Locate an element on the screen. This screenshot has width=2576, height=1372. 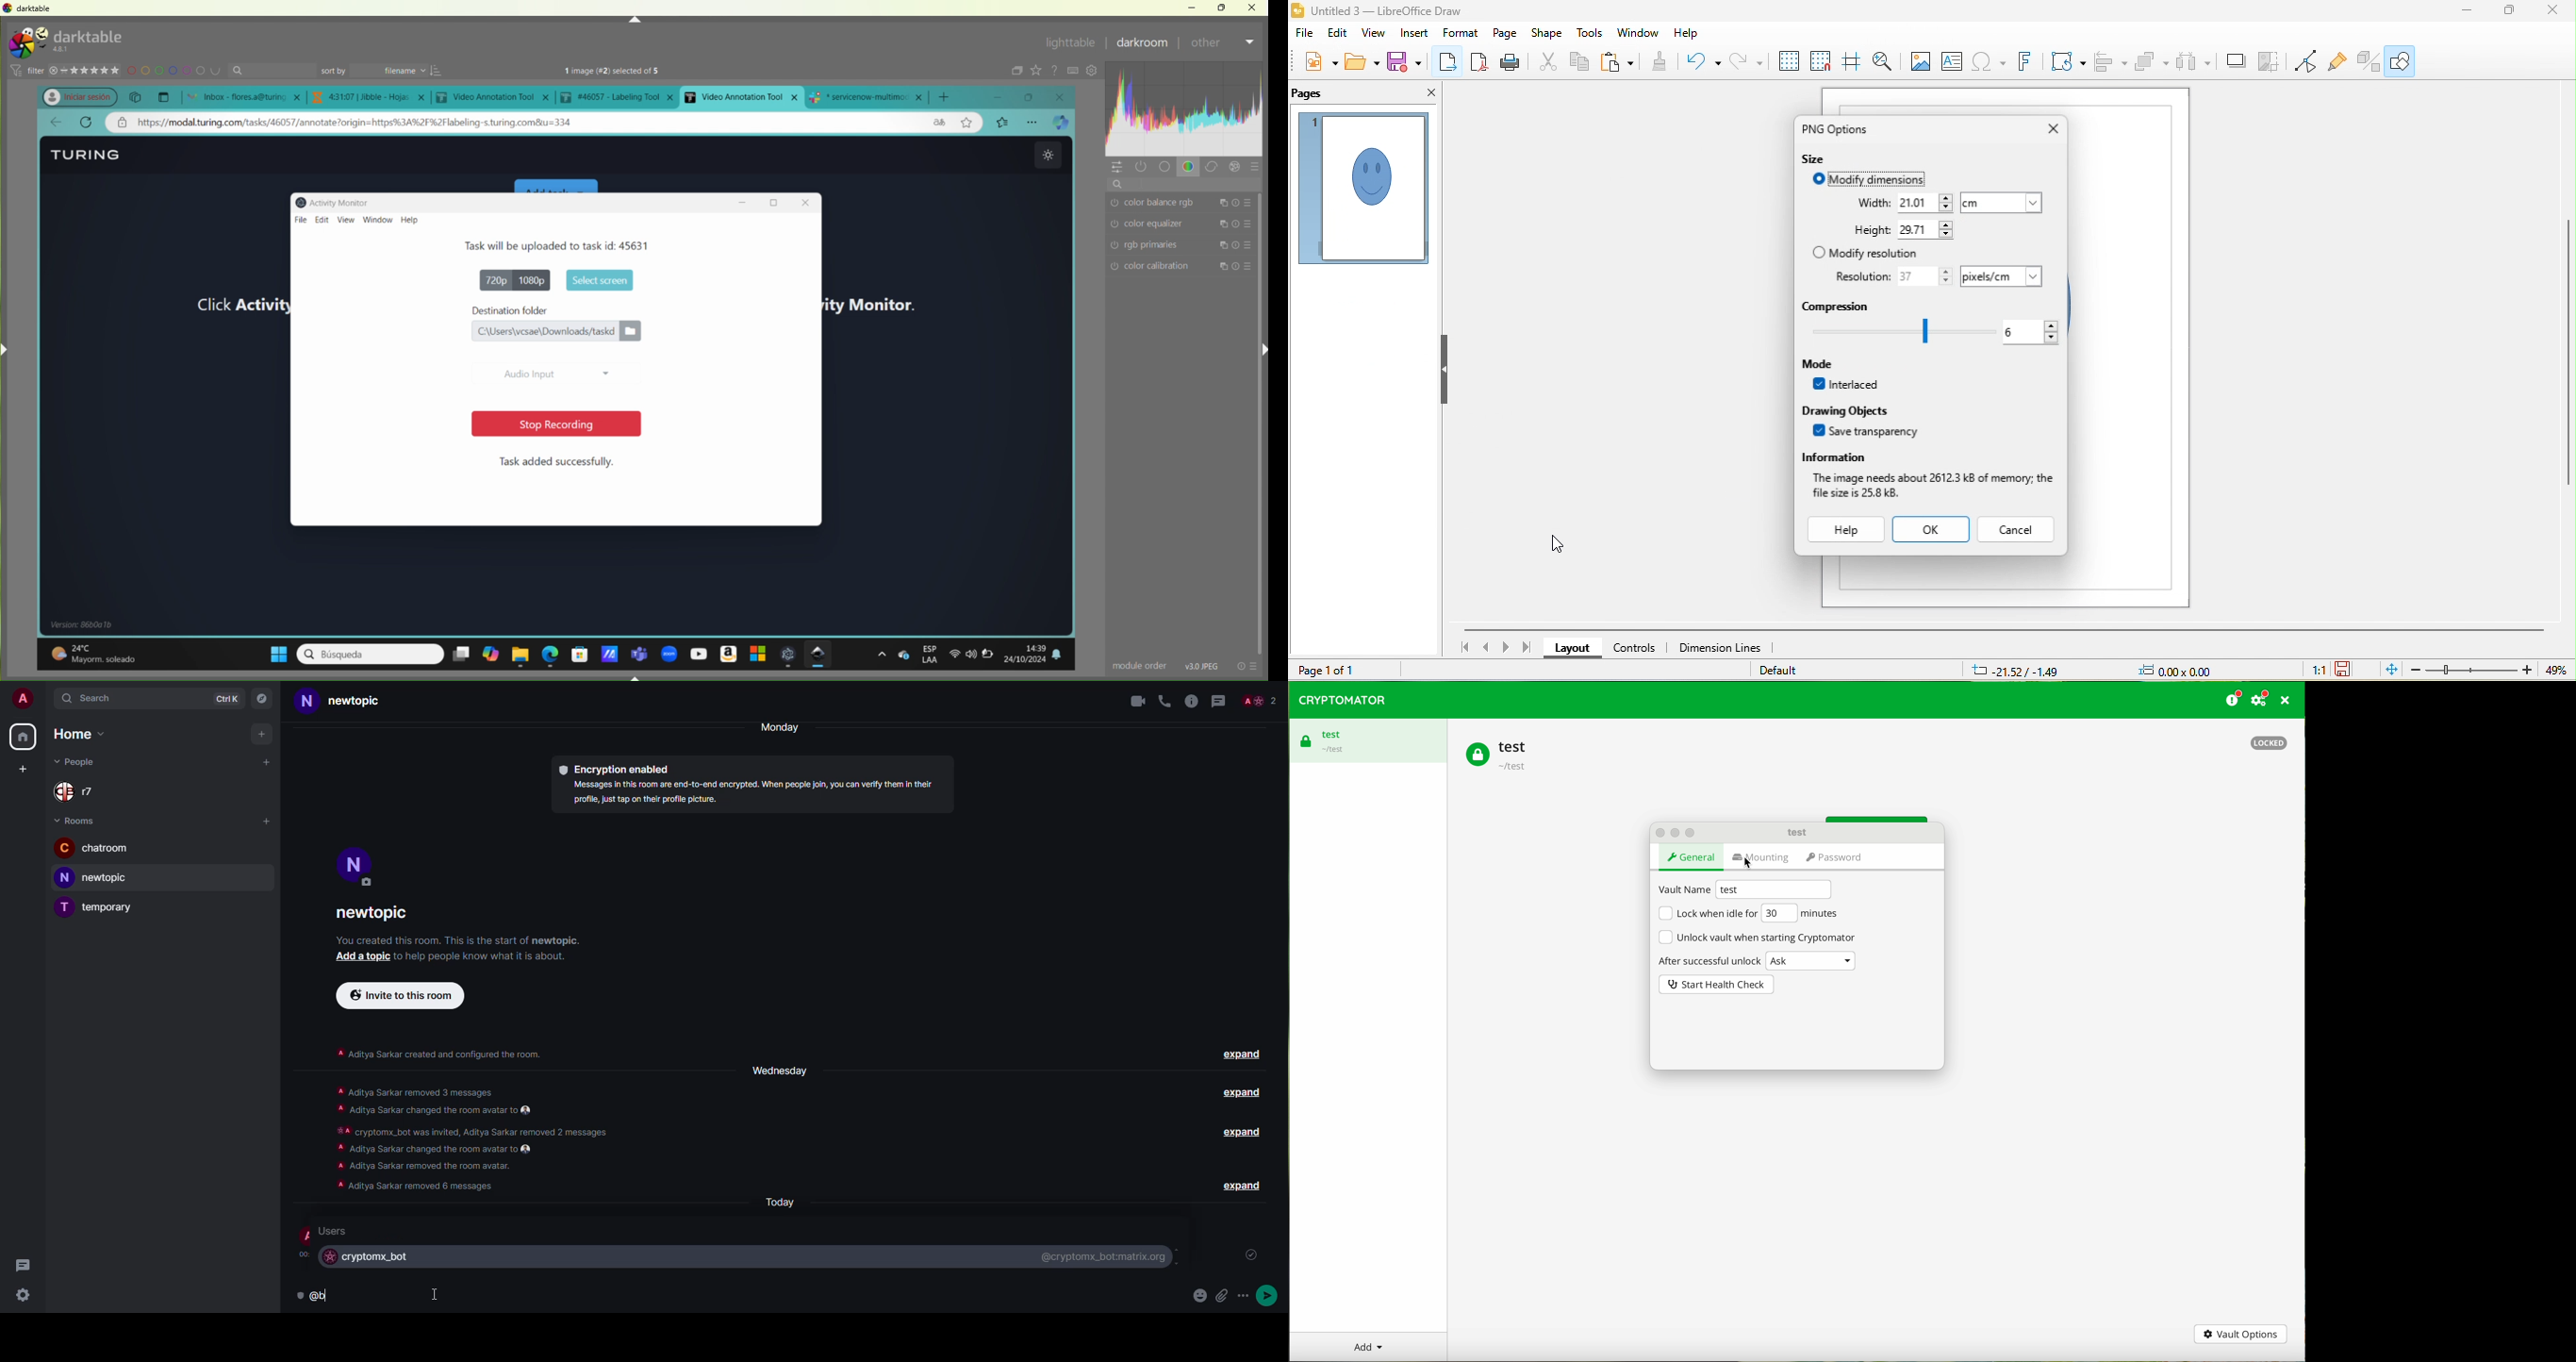
edge is located at coordinates (551, 653).